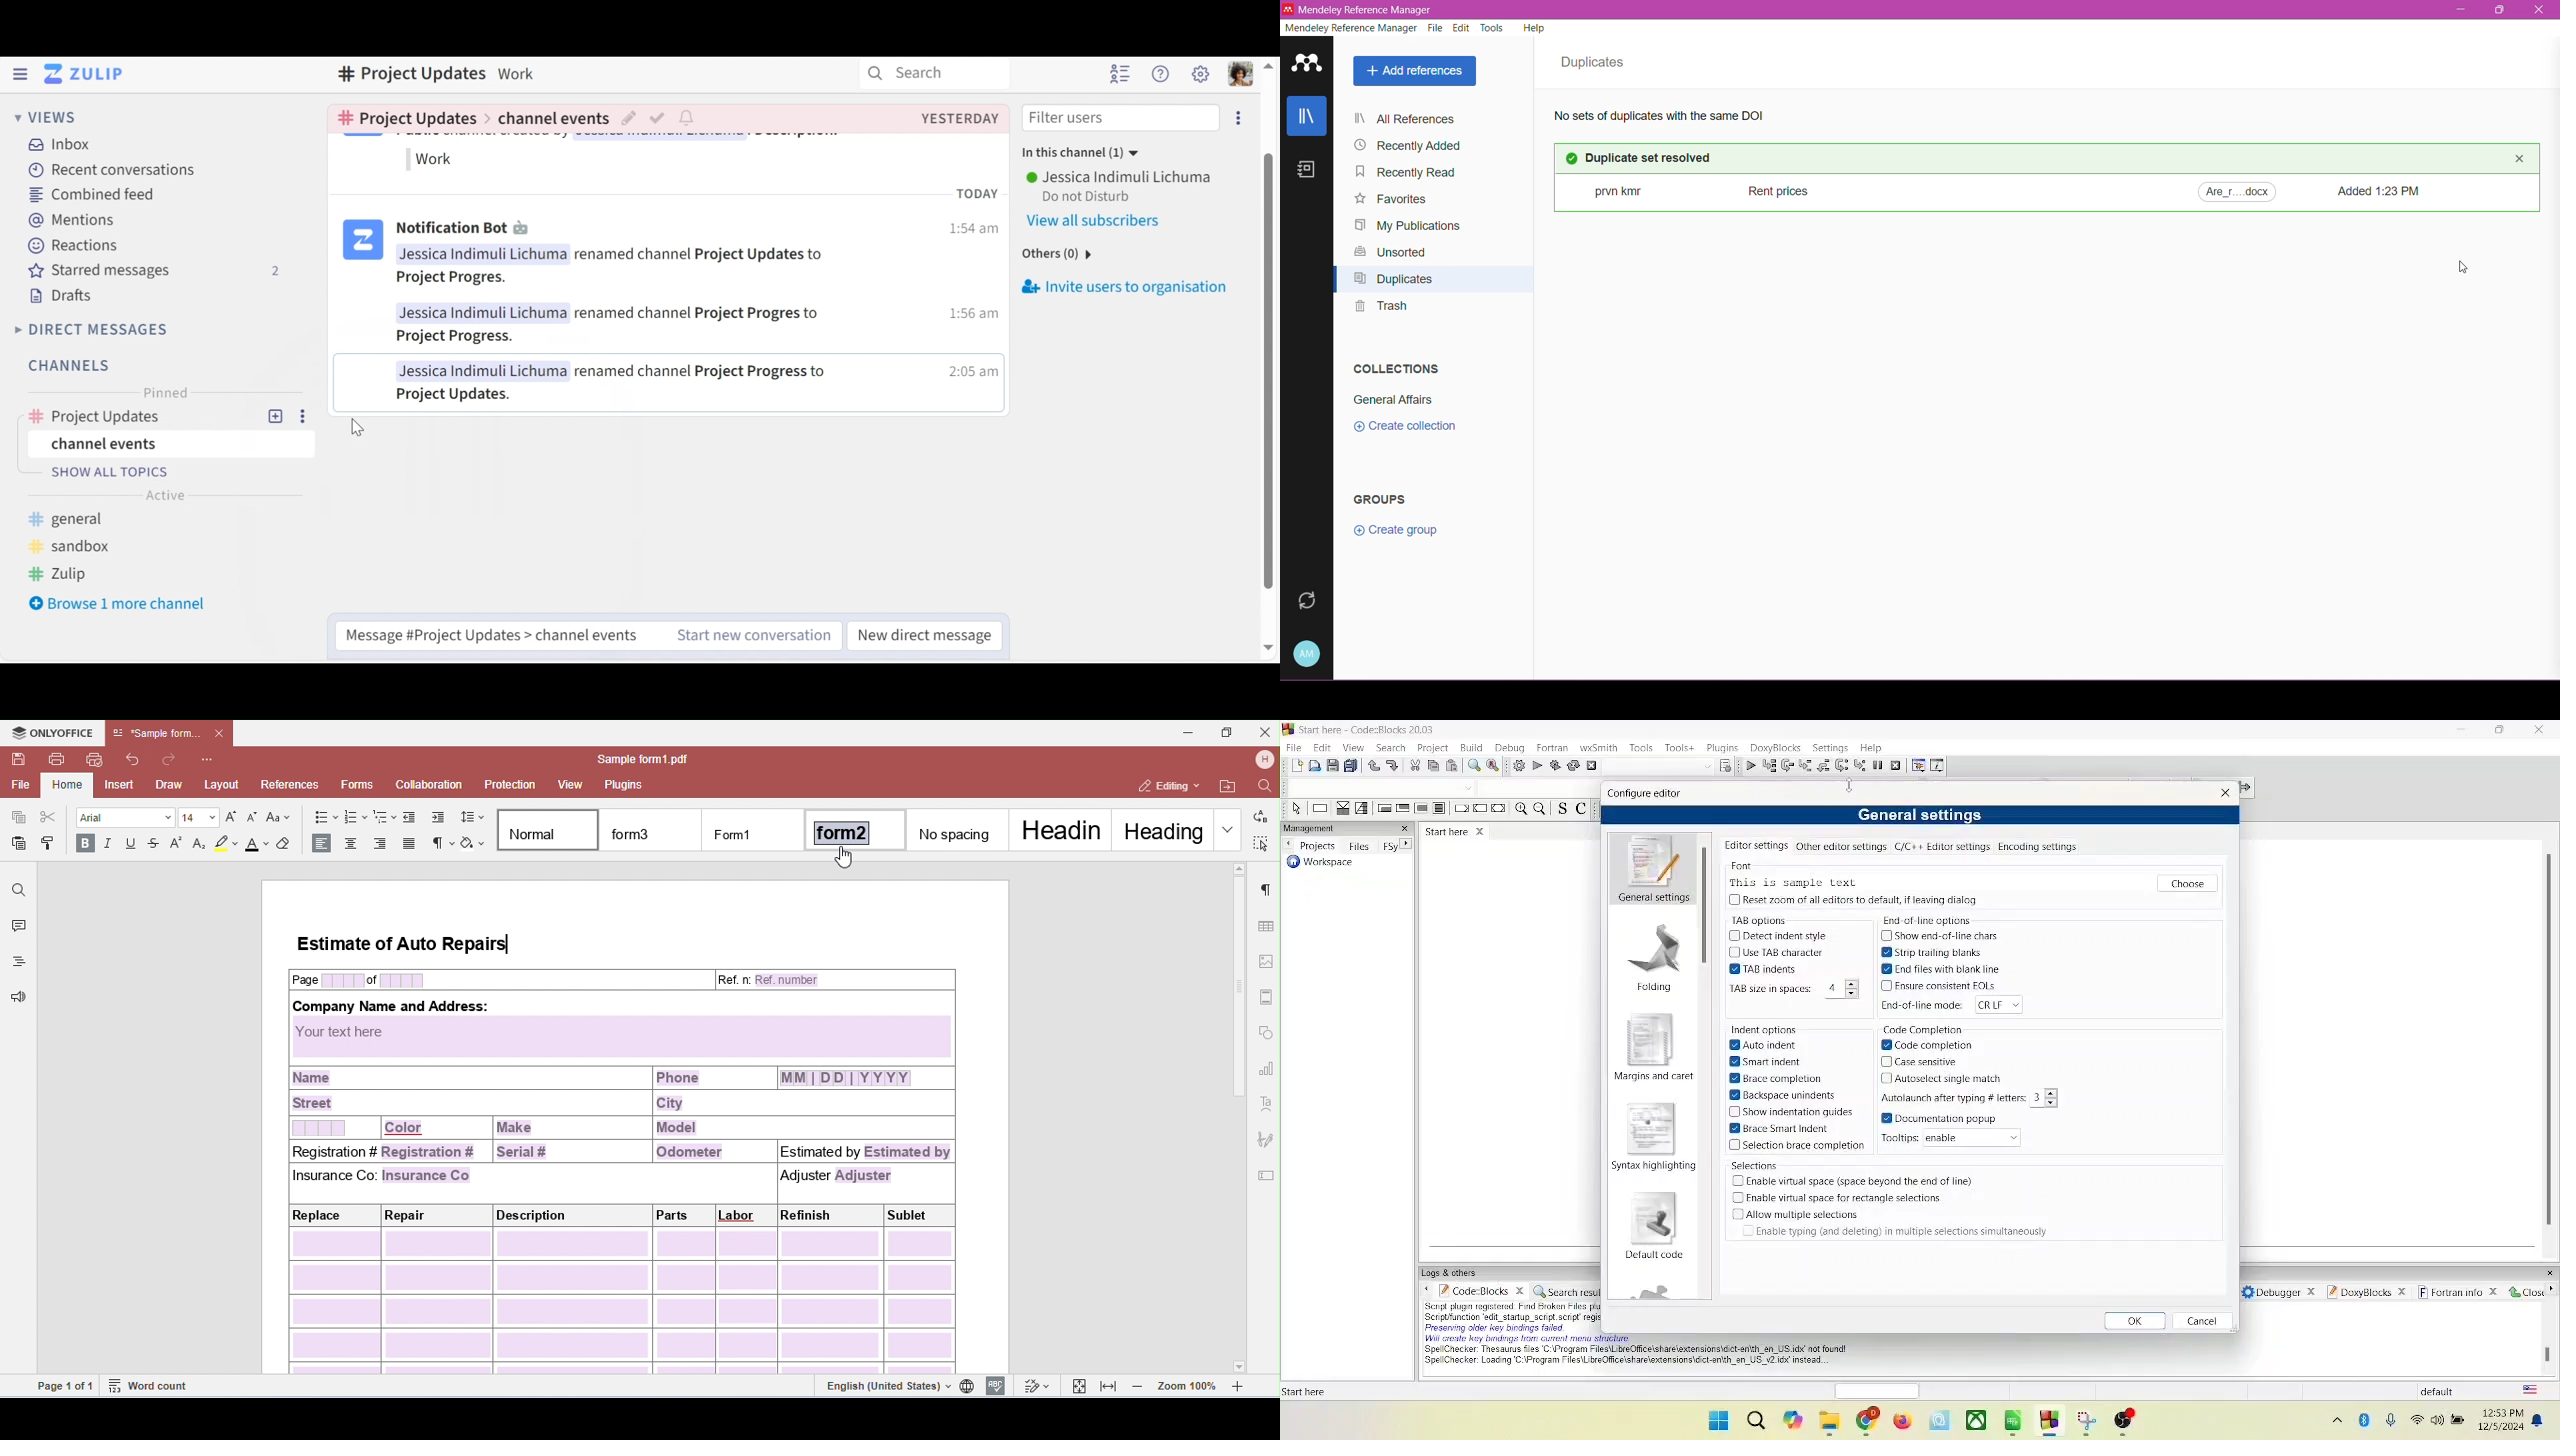  Describe the element at coordinates (410, 74) in the screenshot. I see `Channel name` at that location.